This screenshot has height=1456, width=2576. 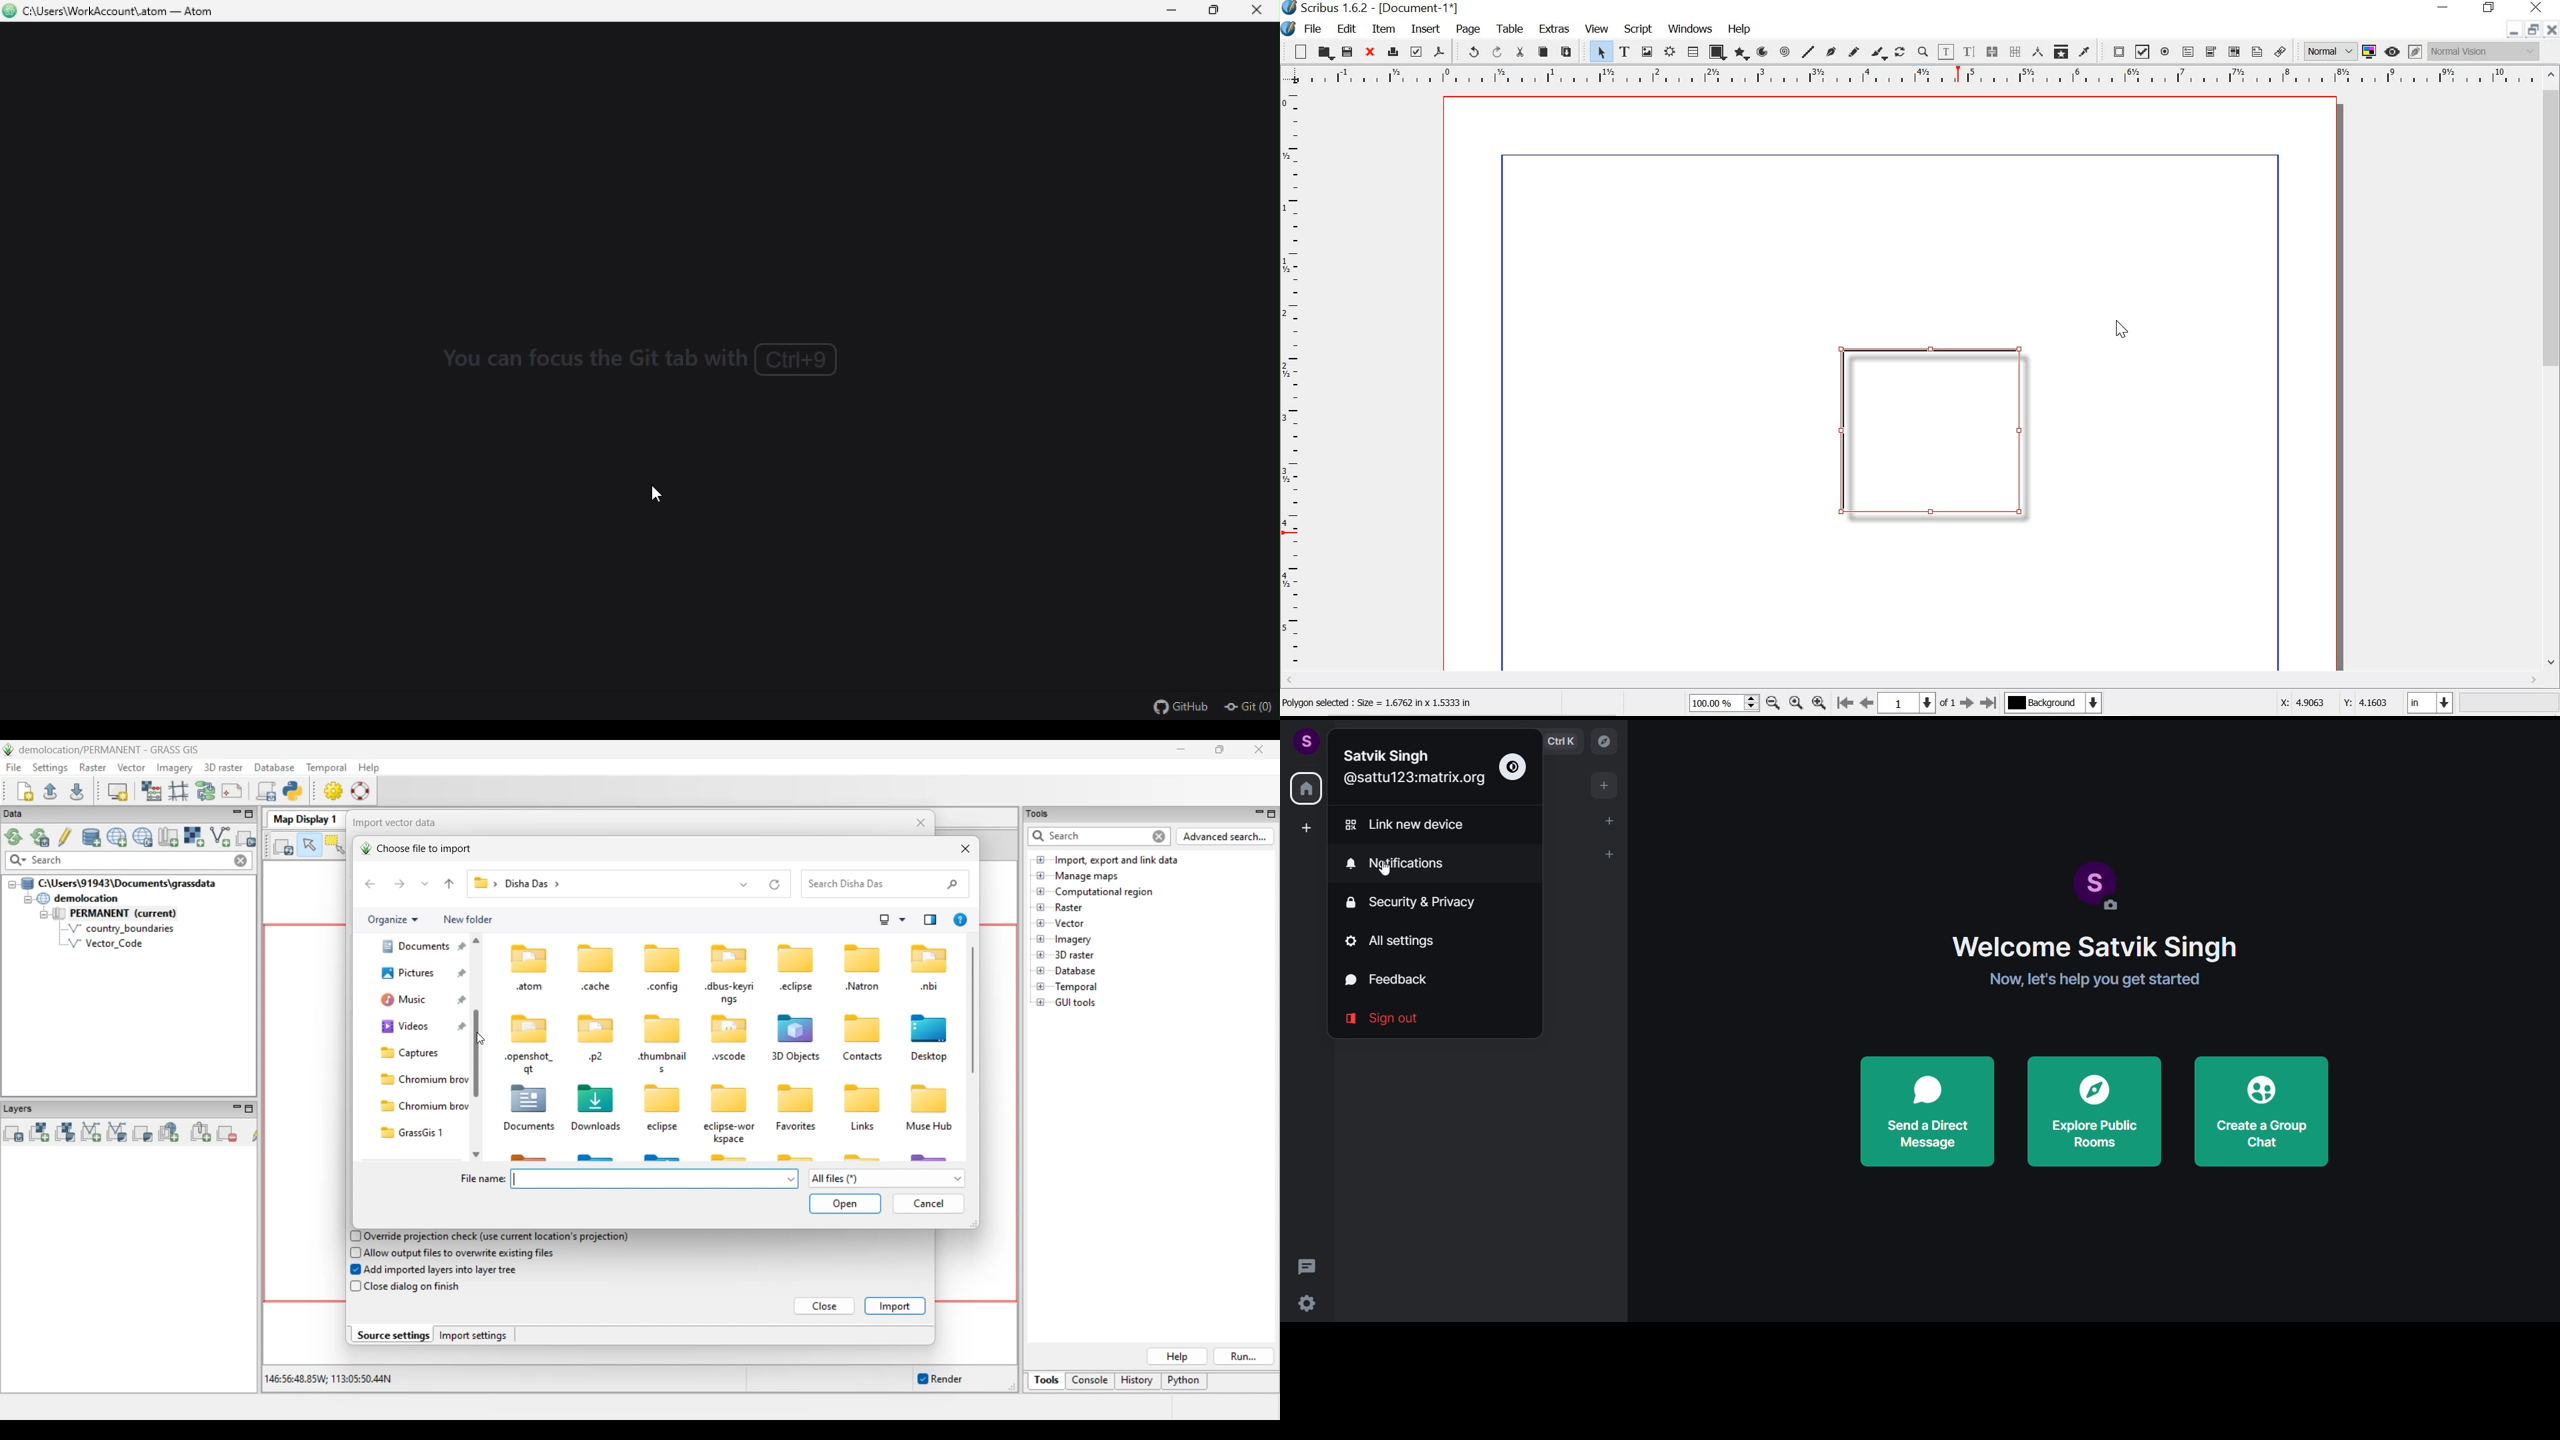 I want to click on Search specific maps, so click(x=17, y=861).